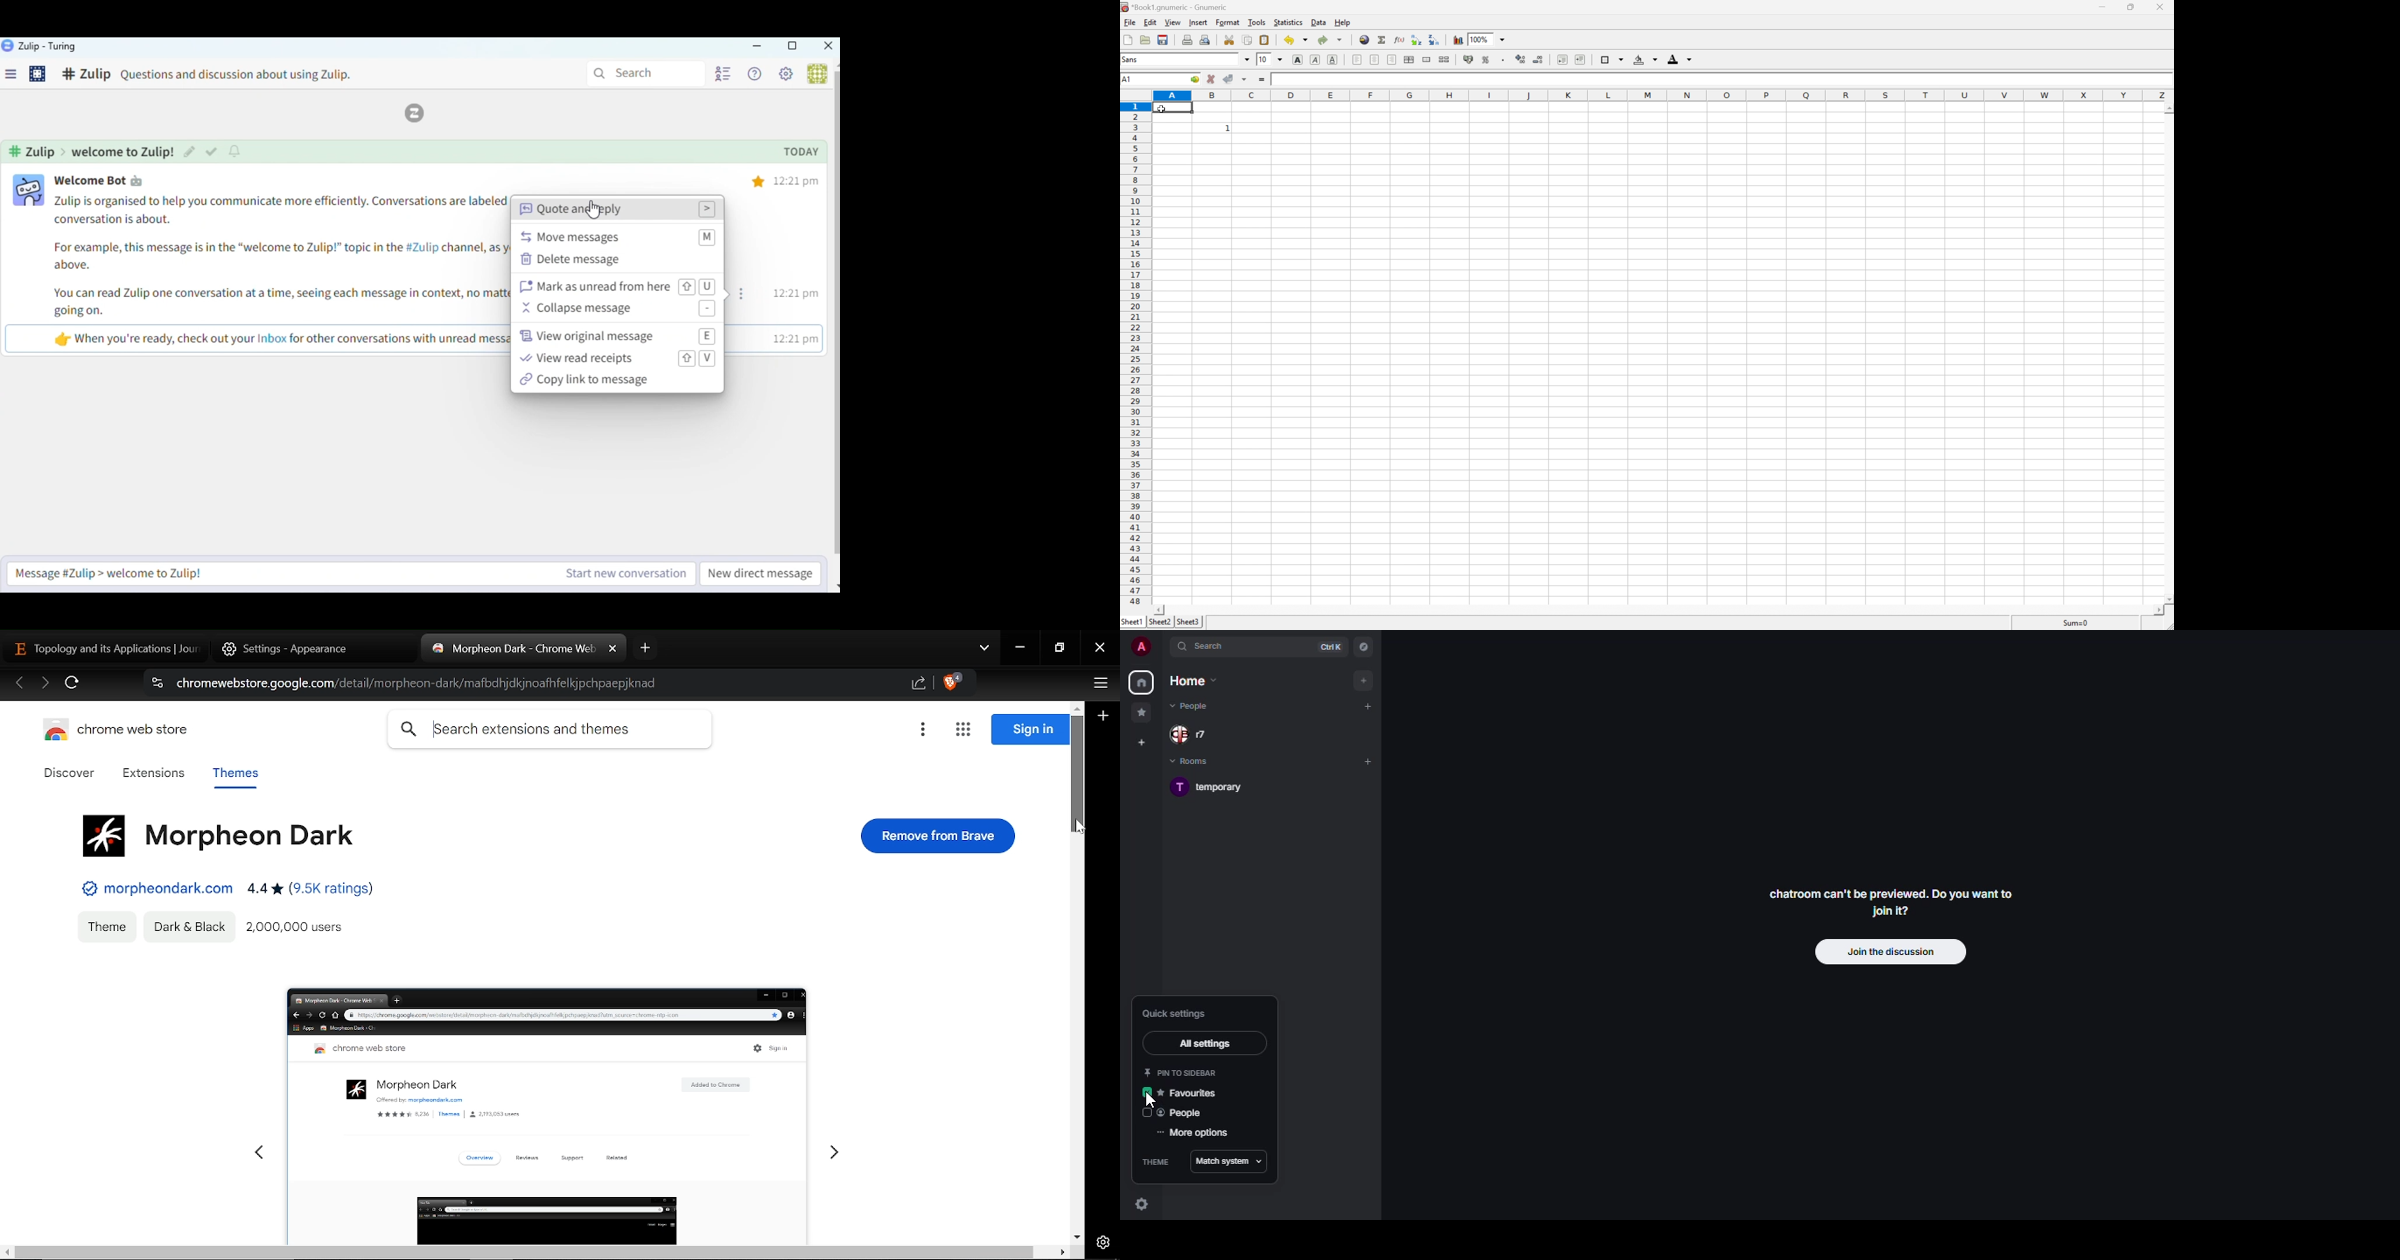 The height and width of the screenshot is (1260, 2408). I want to click on vertical scroll bar, so click(835, 313).